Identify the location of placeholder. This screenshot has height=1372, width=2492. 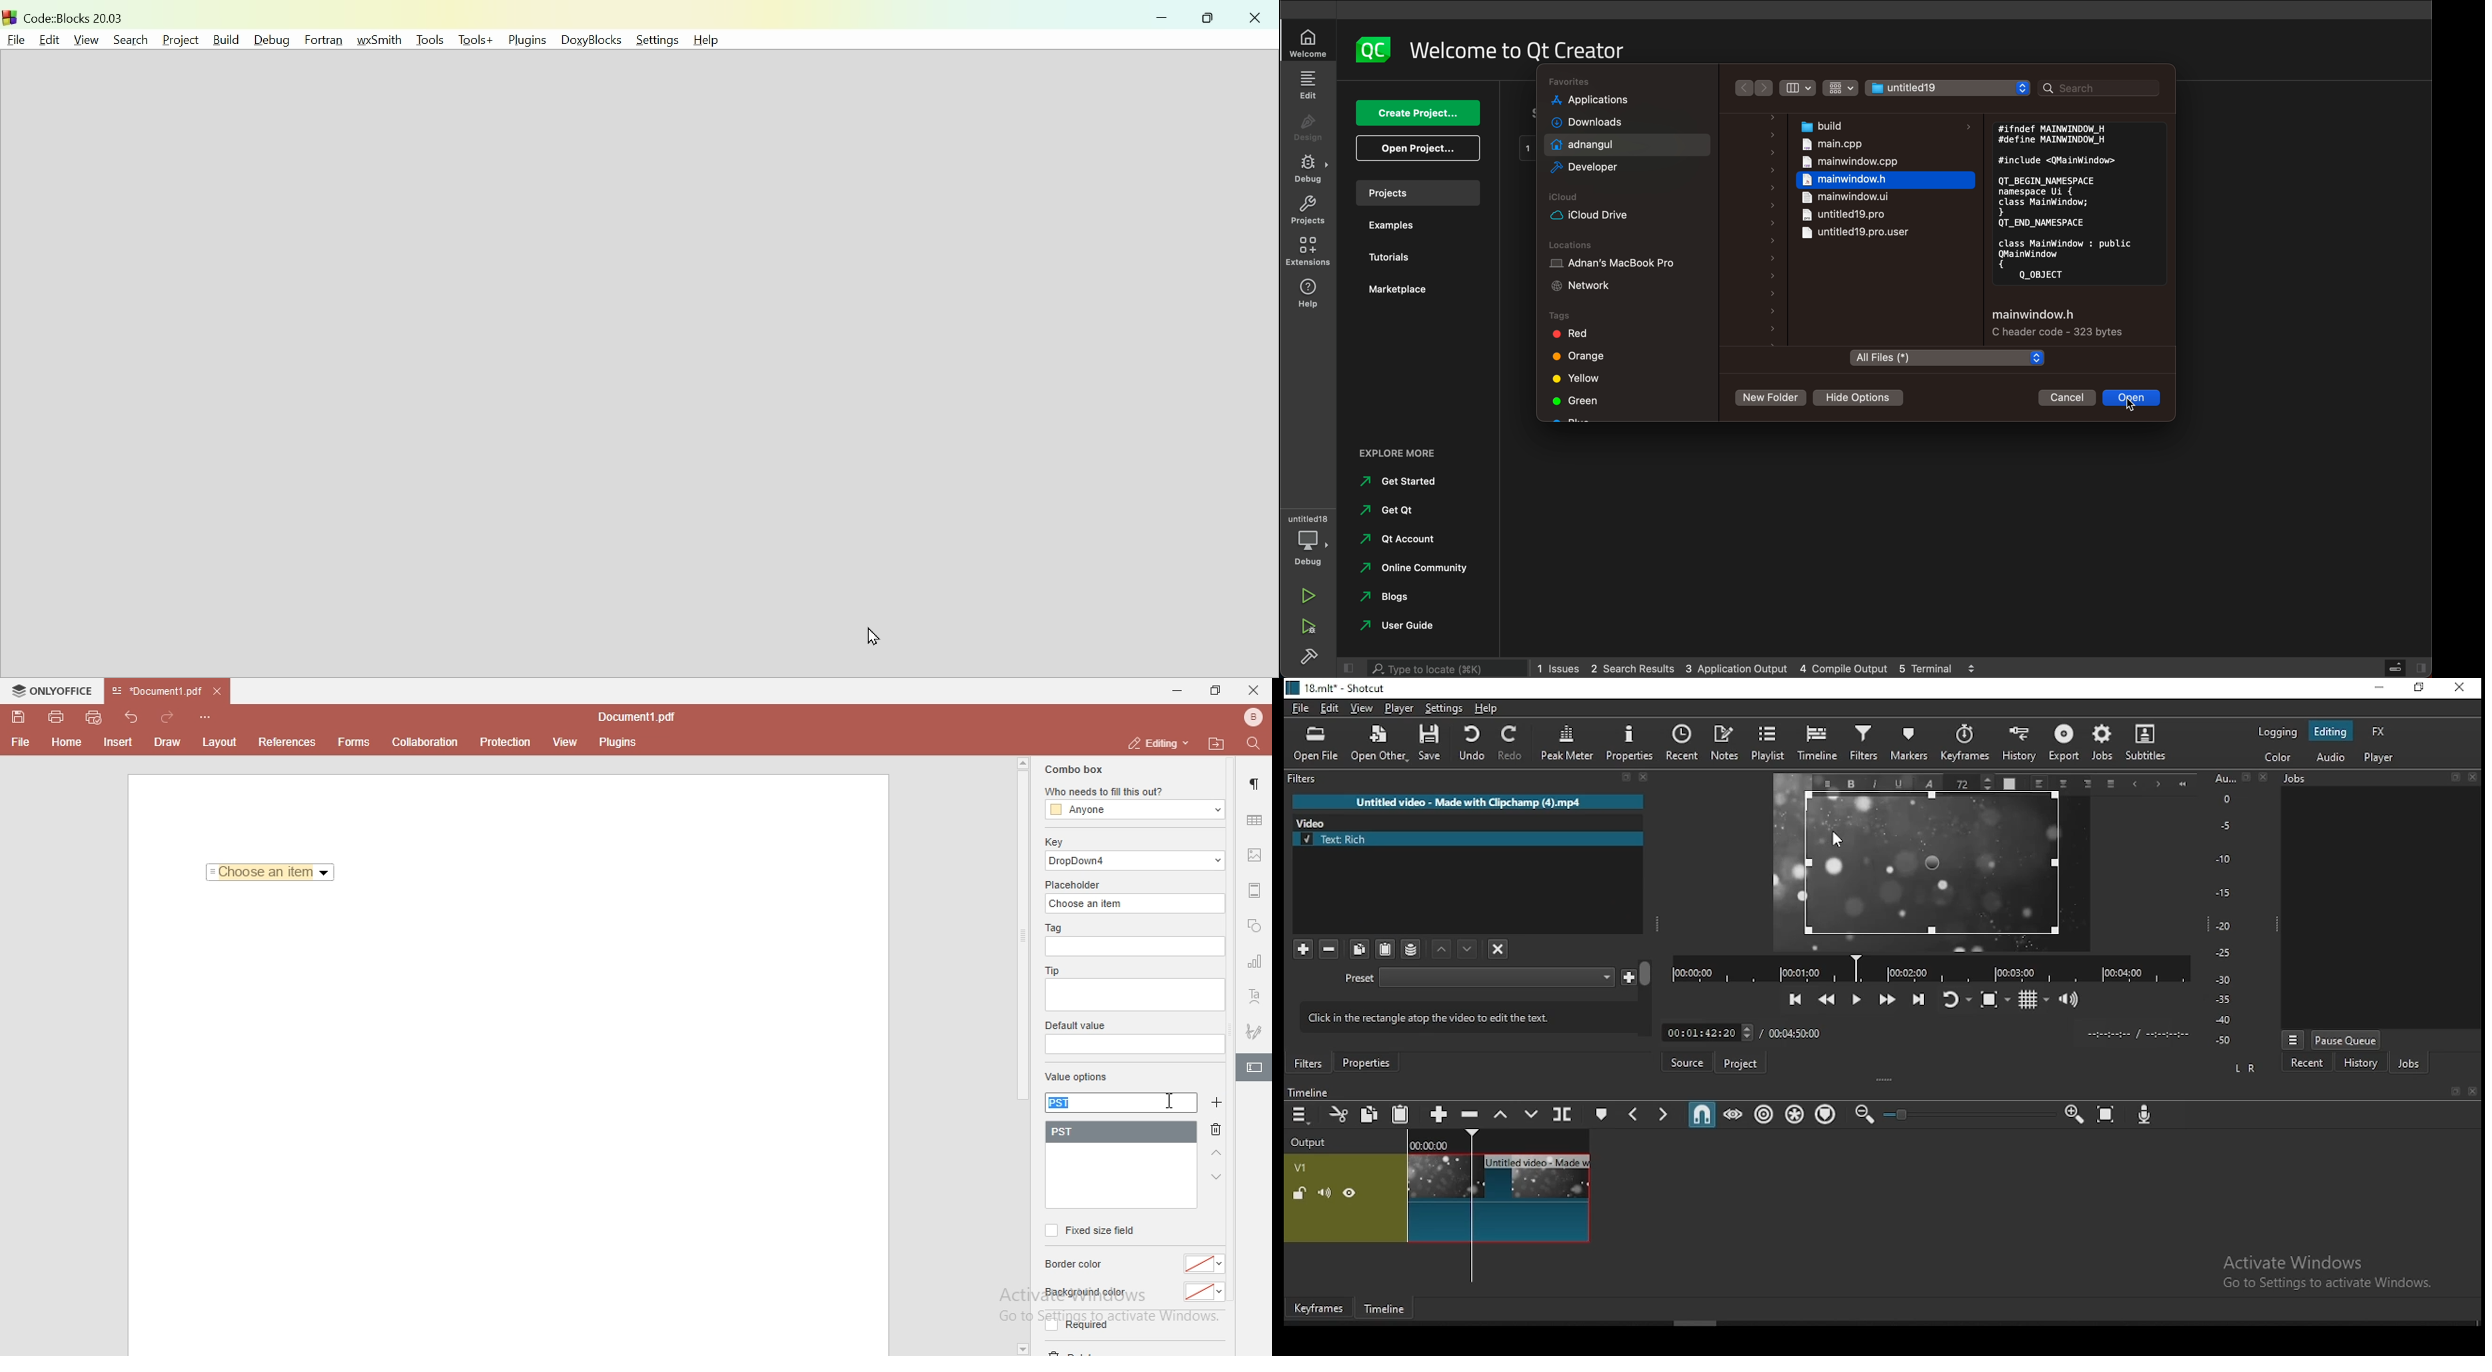
(1076, 885).